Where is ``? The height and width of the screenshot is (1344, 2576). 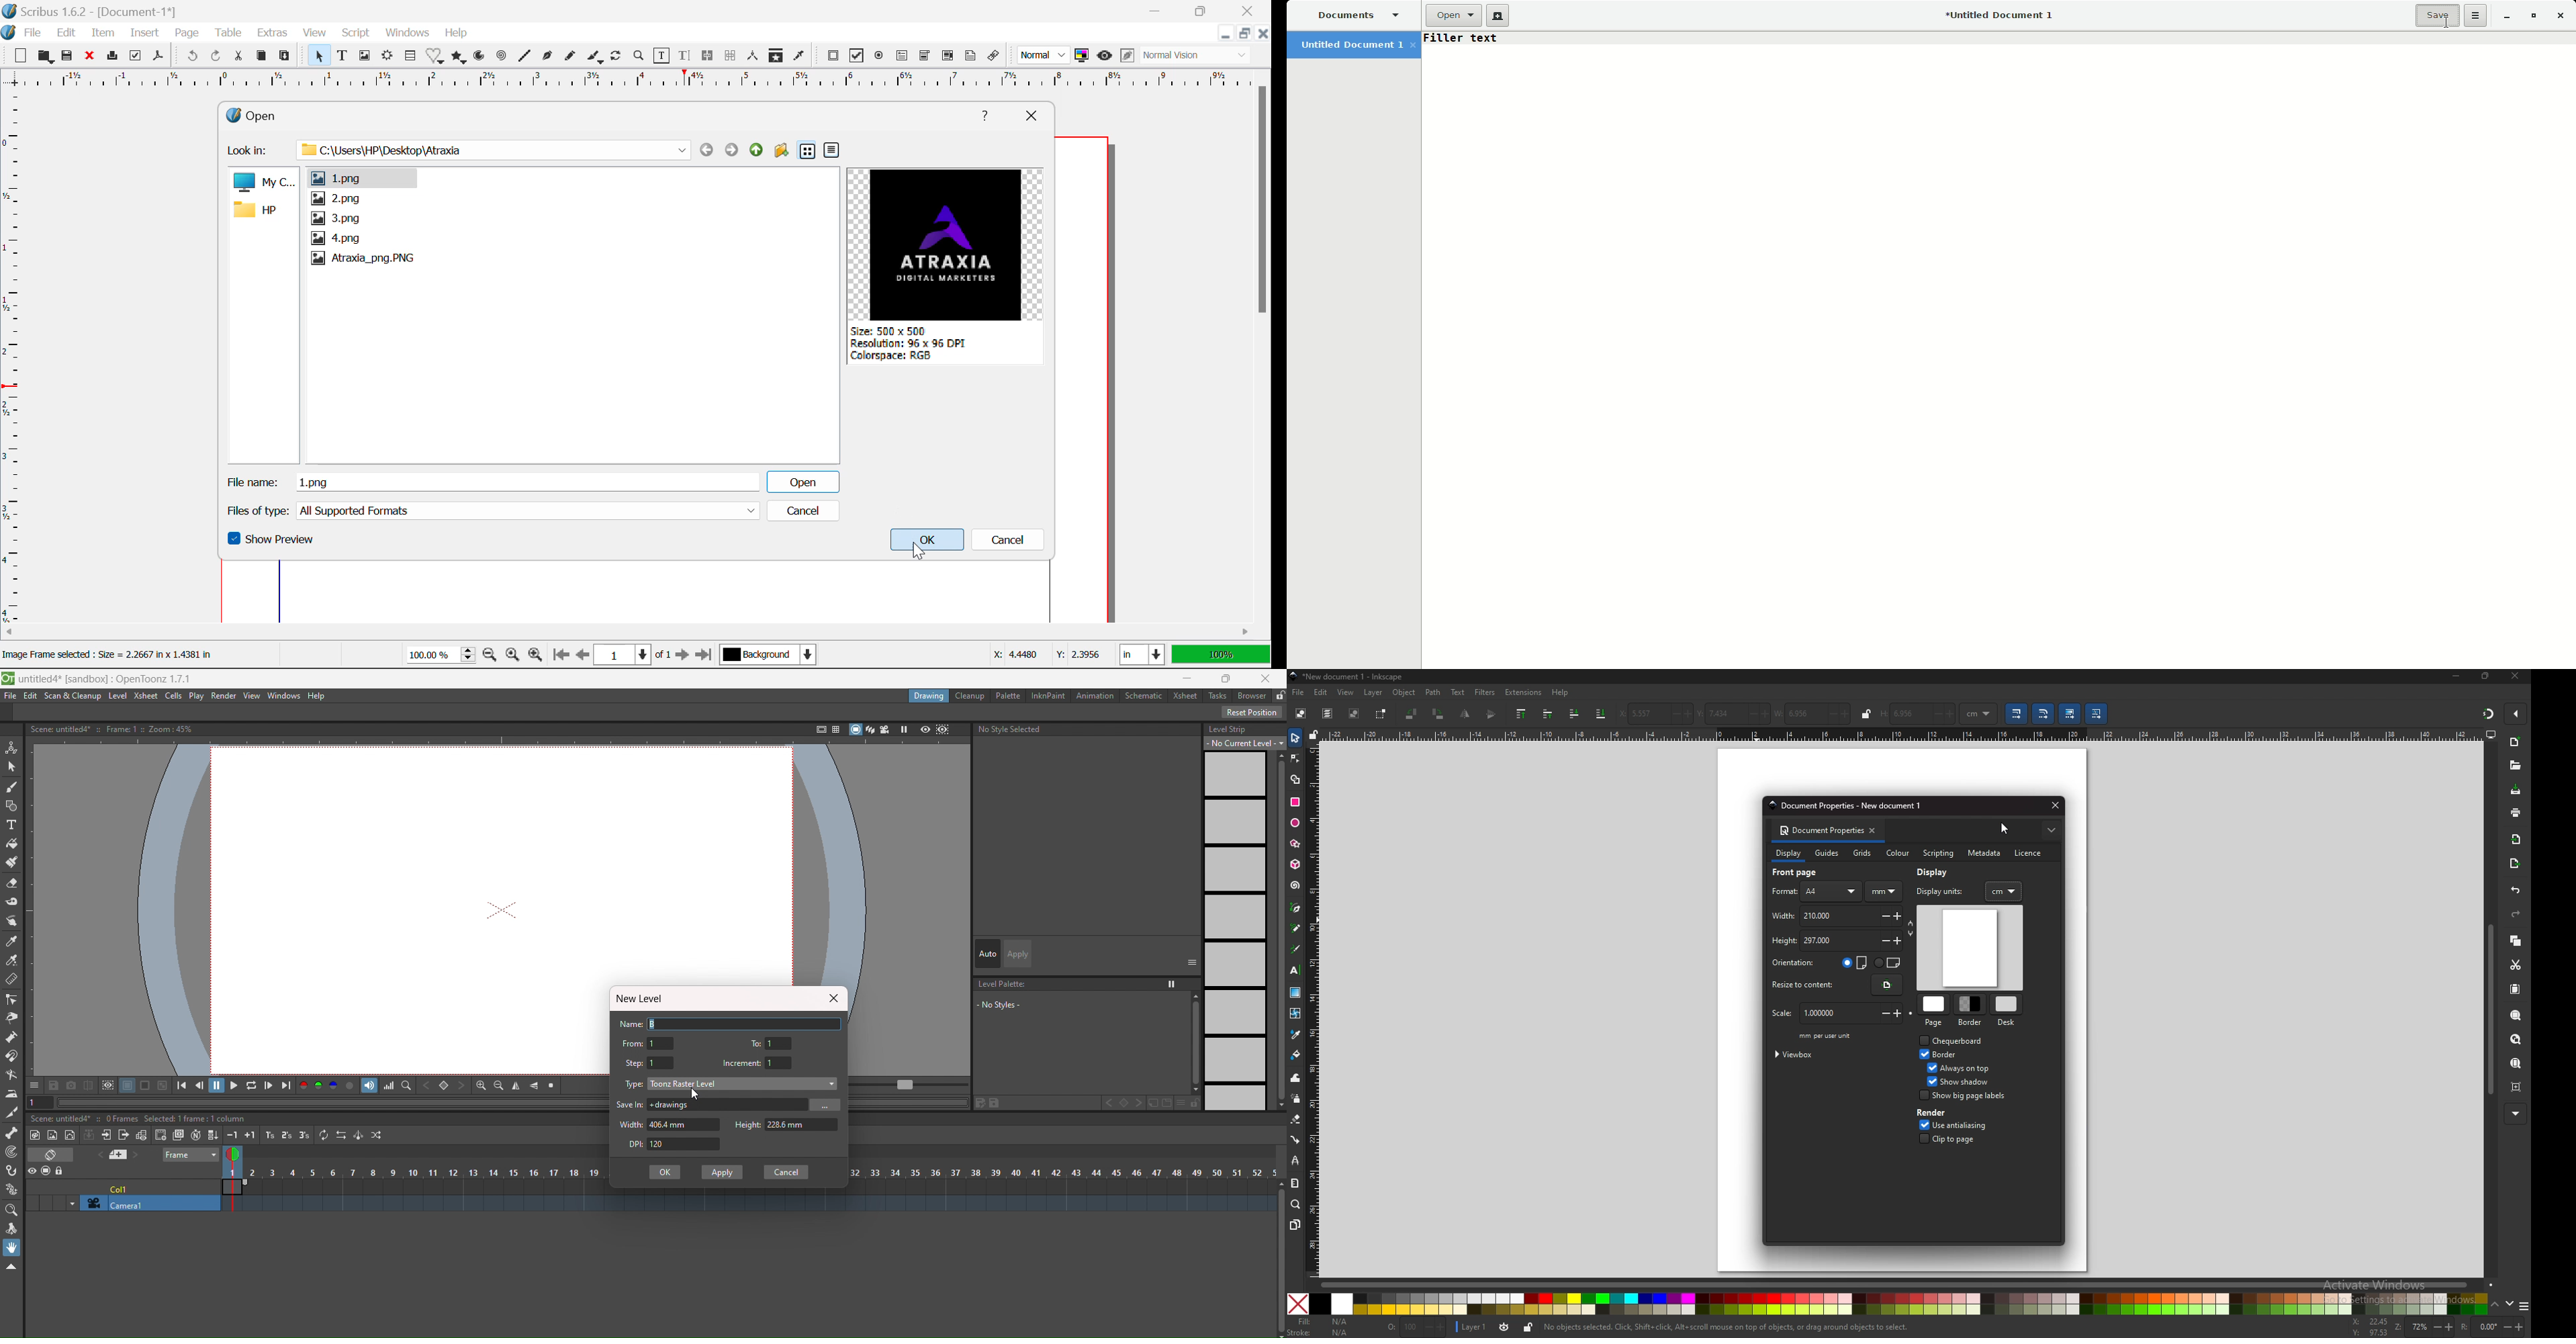
 is located at coordinates (515, 1086).